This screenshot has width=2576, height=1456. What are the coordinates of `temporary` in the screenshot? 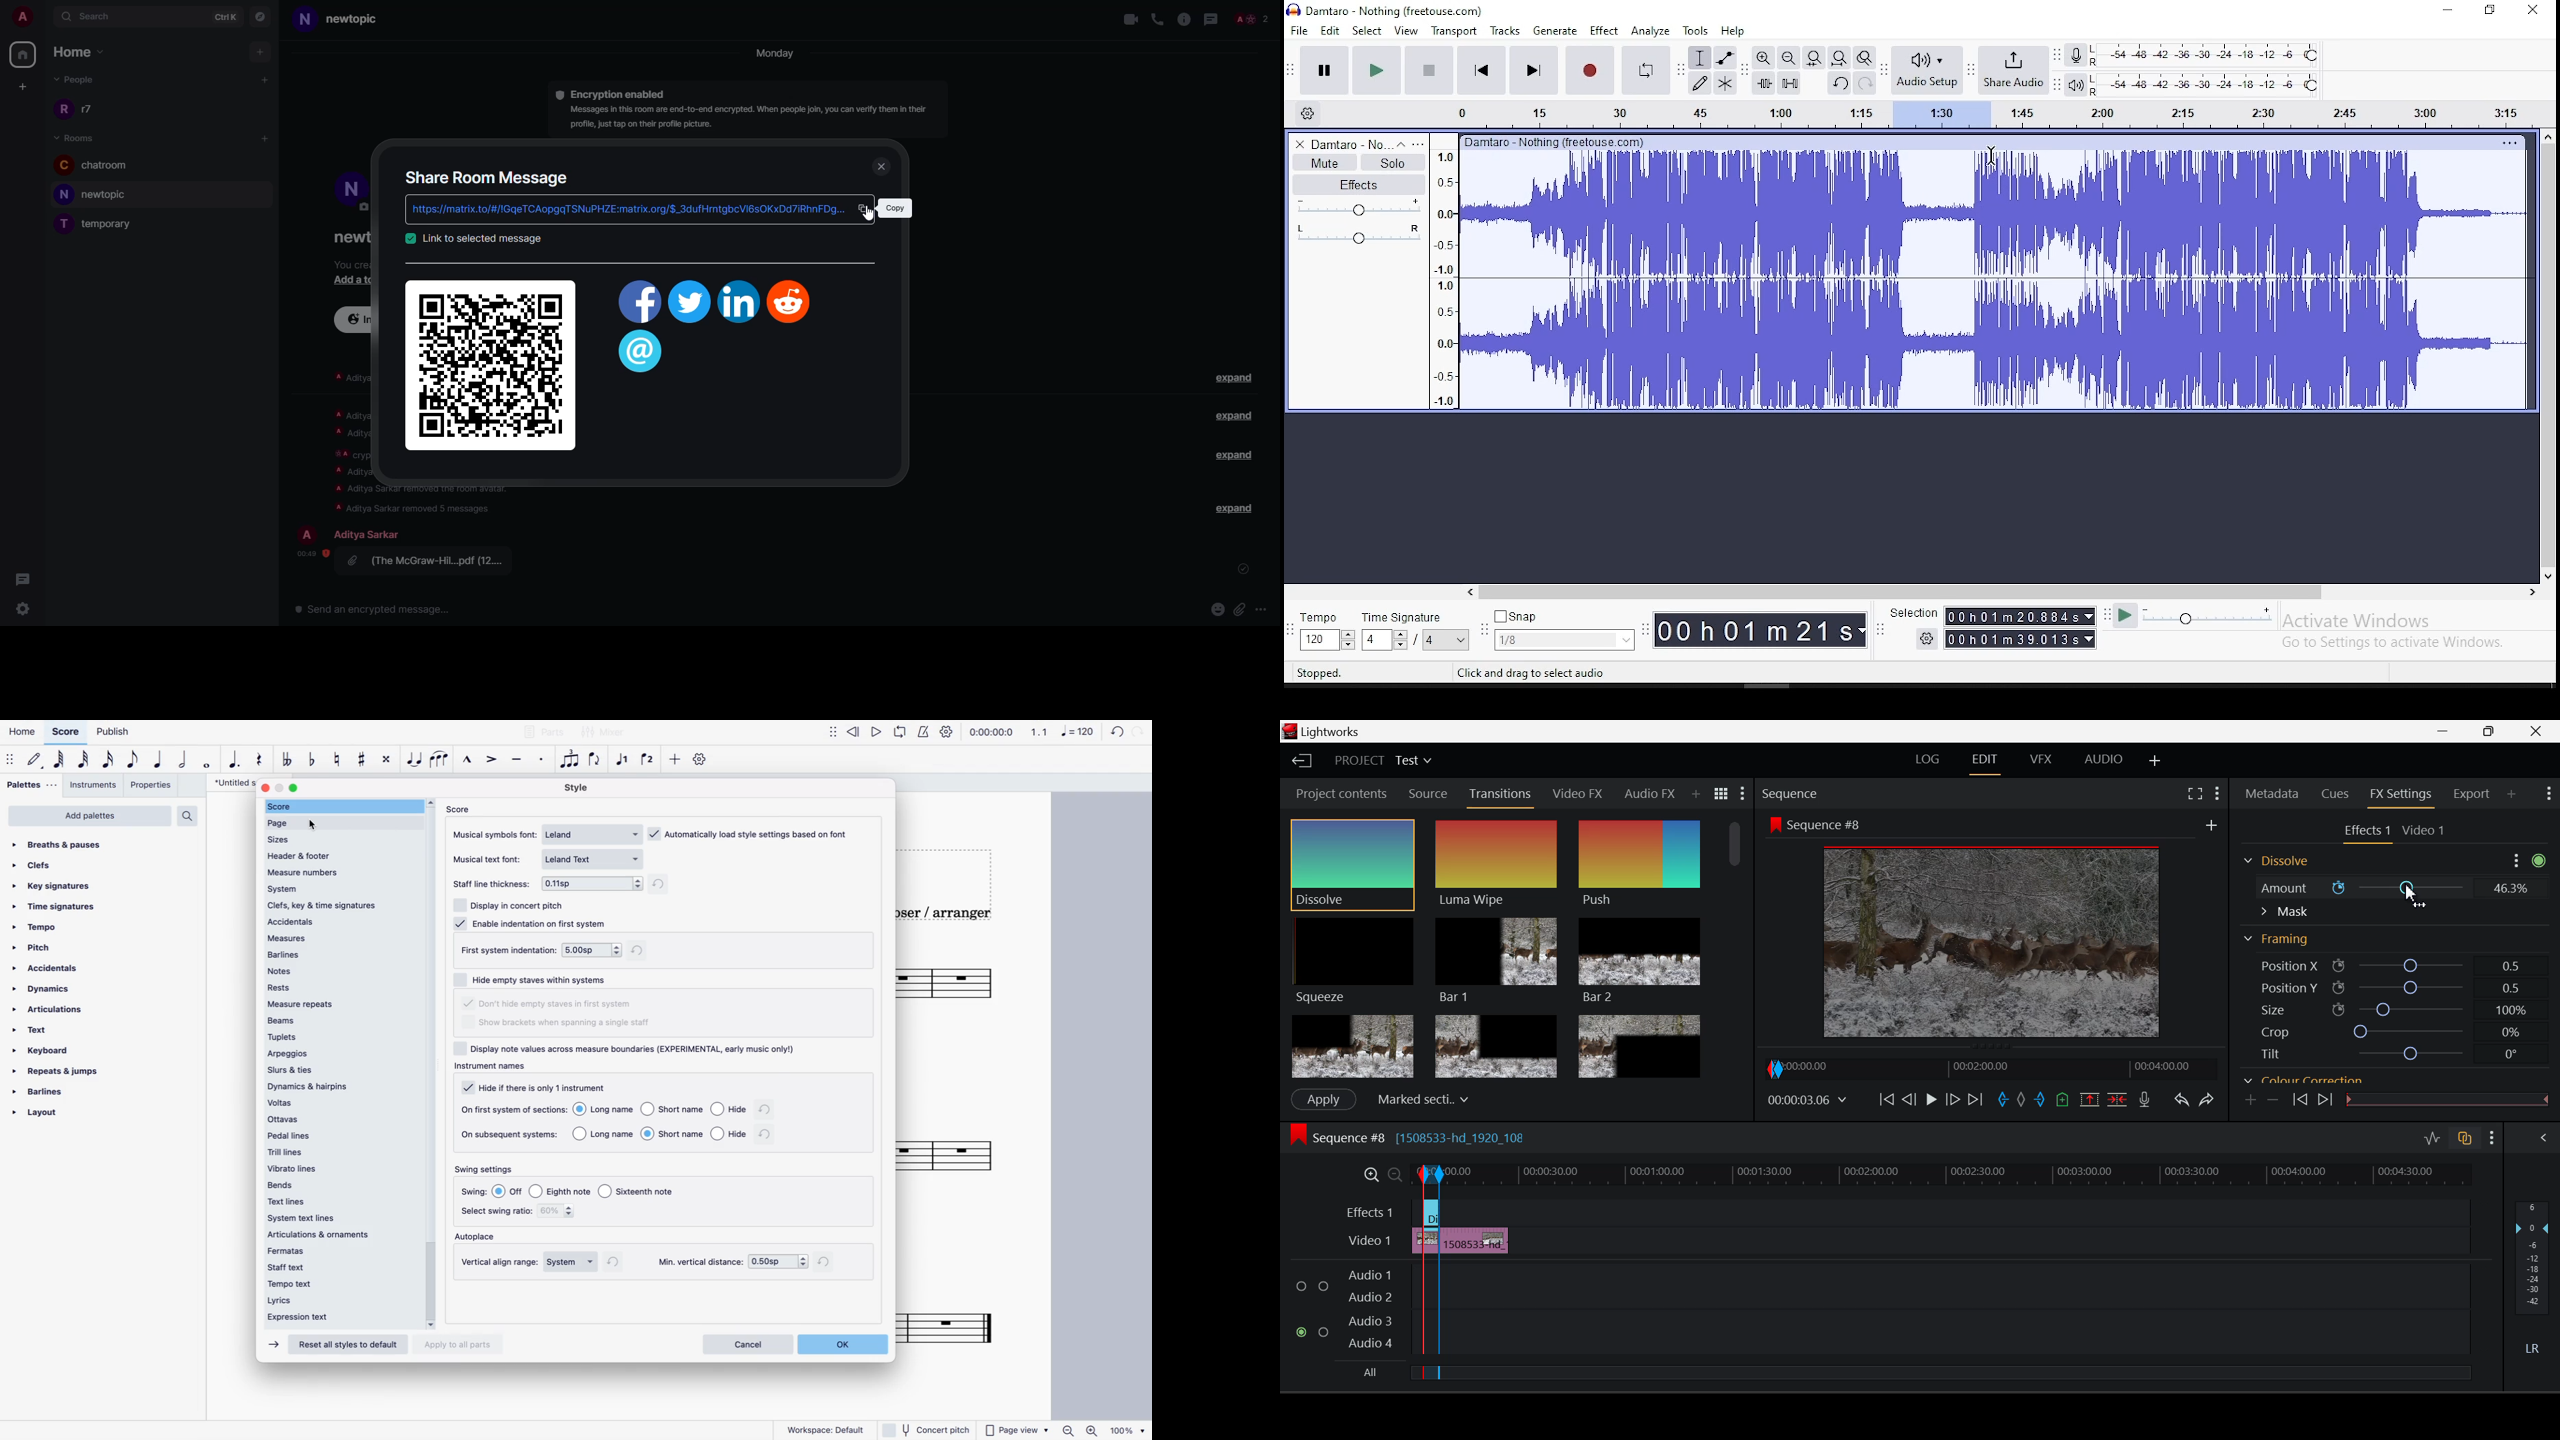 It's located at (102, 223).